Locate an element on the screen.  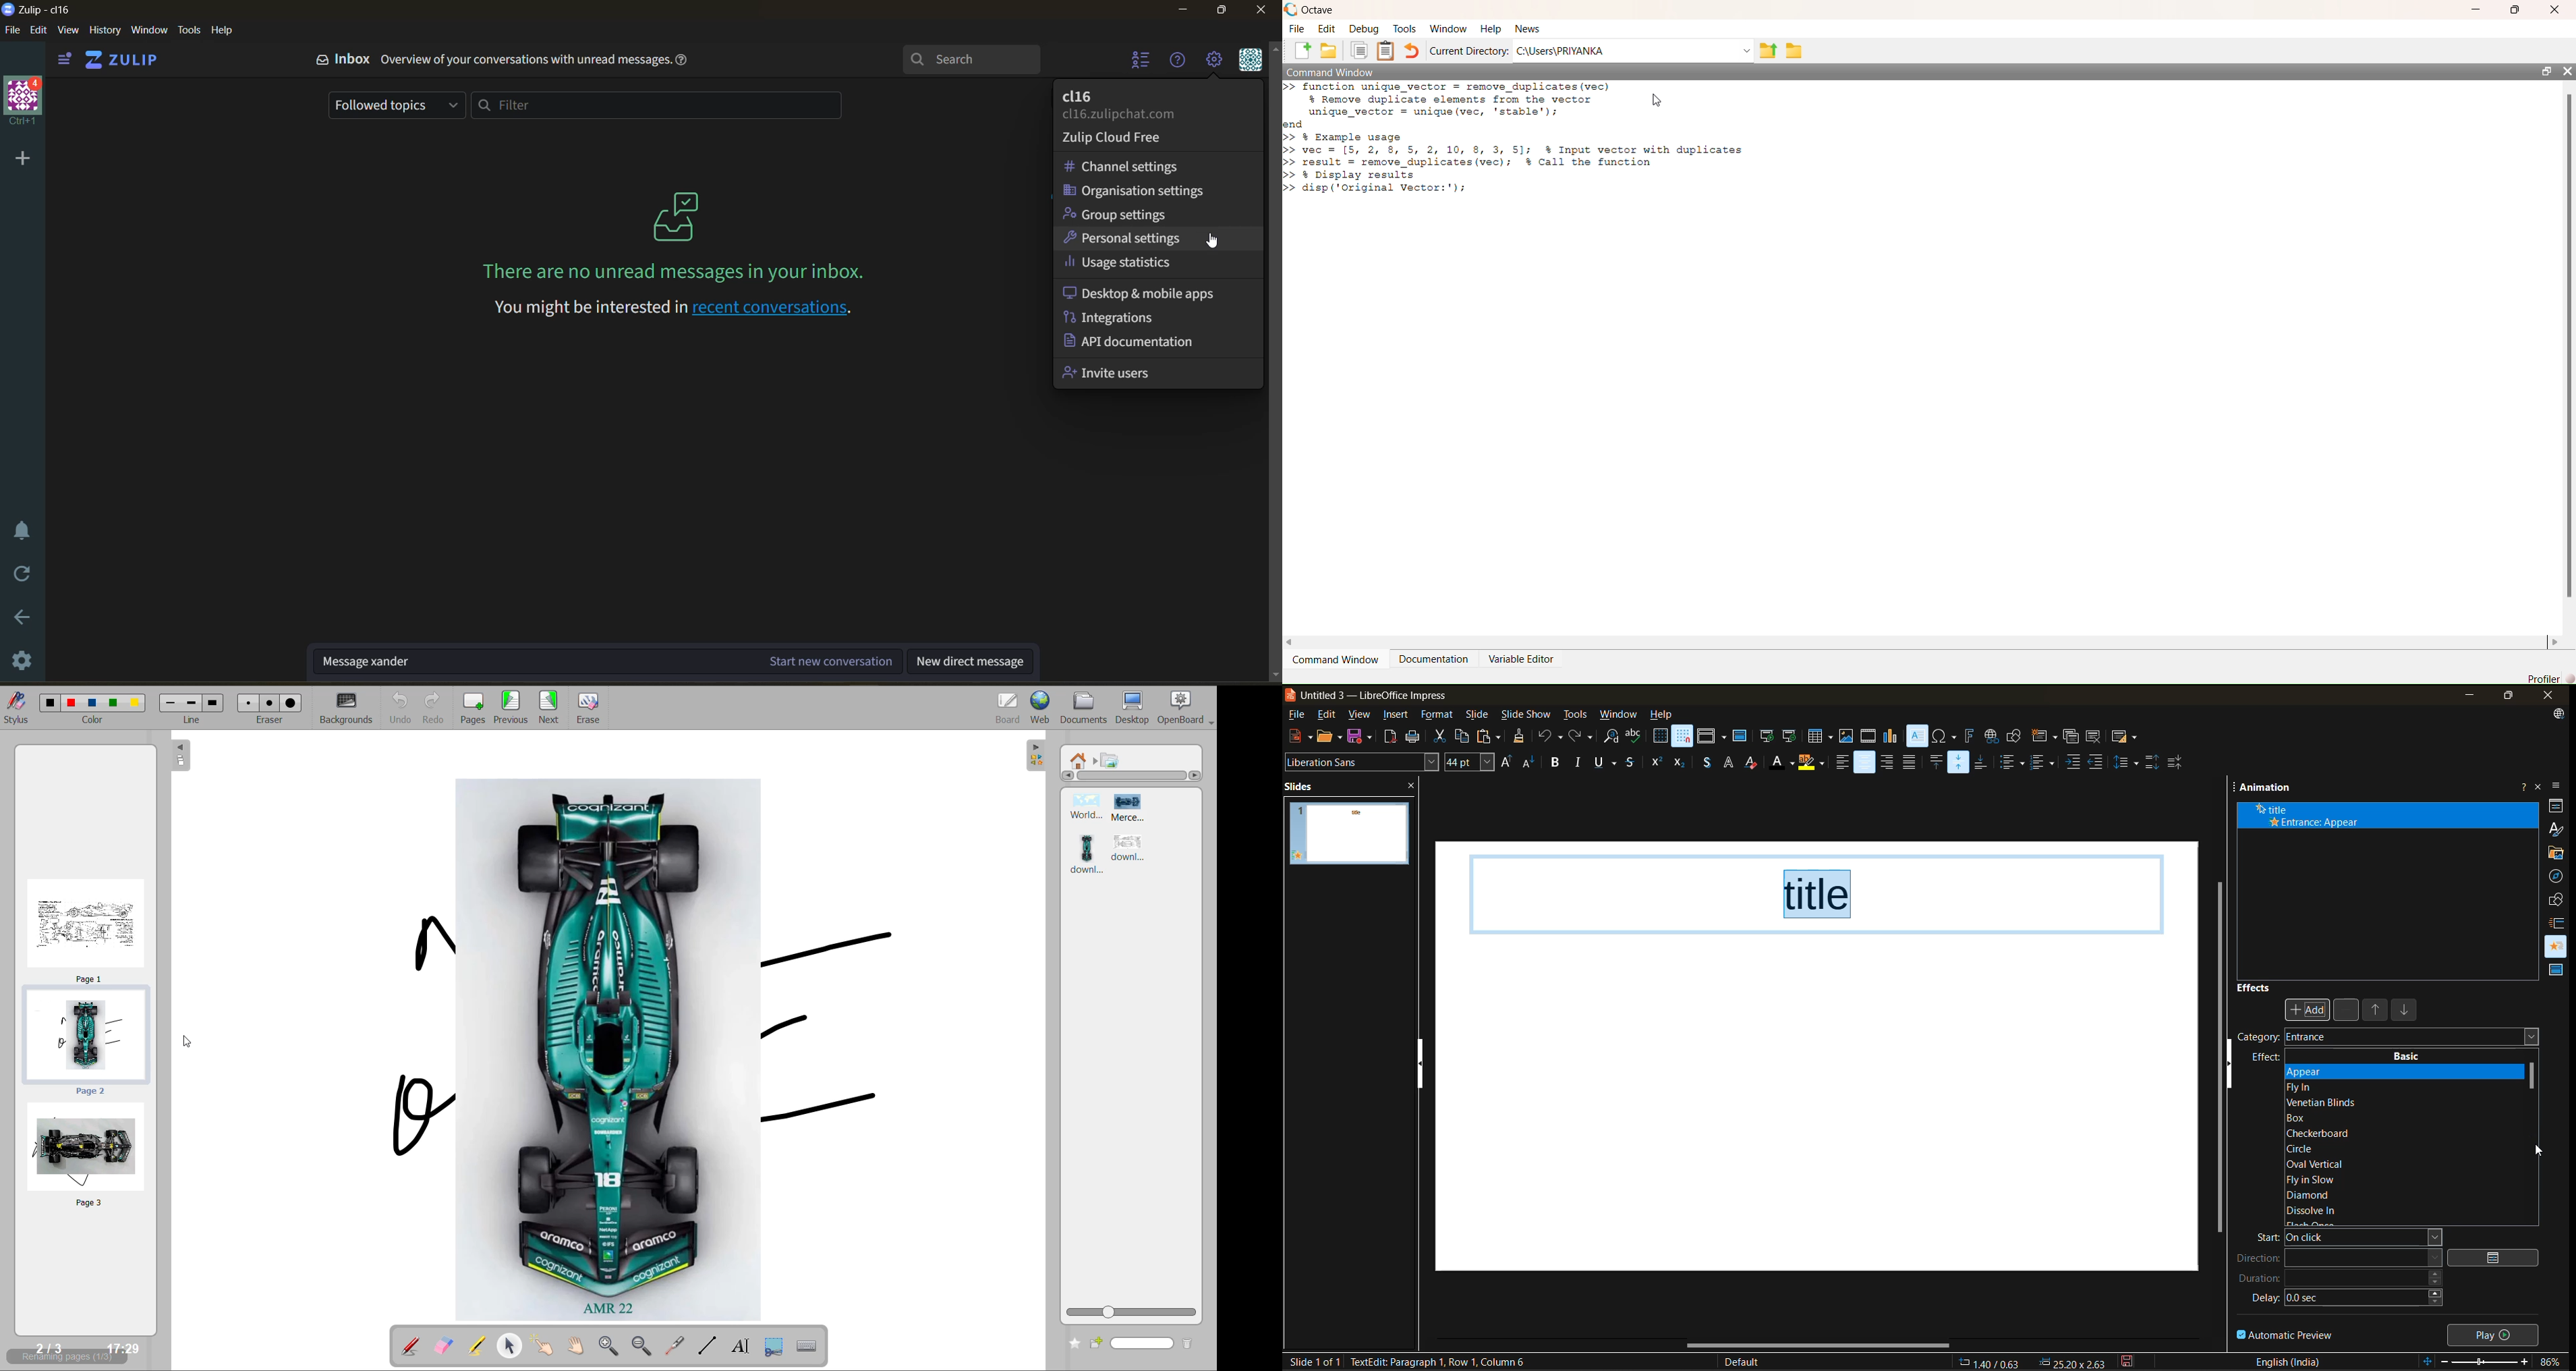
shapes is located at coordinates (2558, 899).